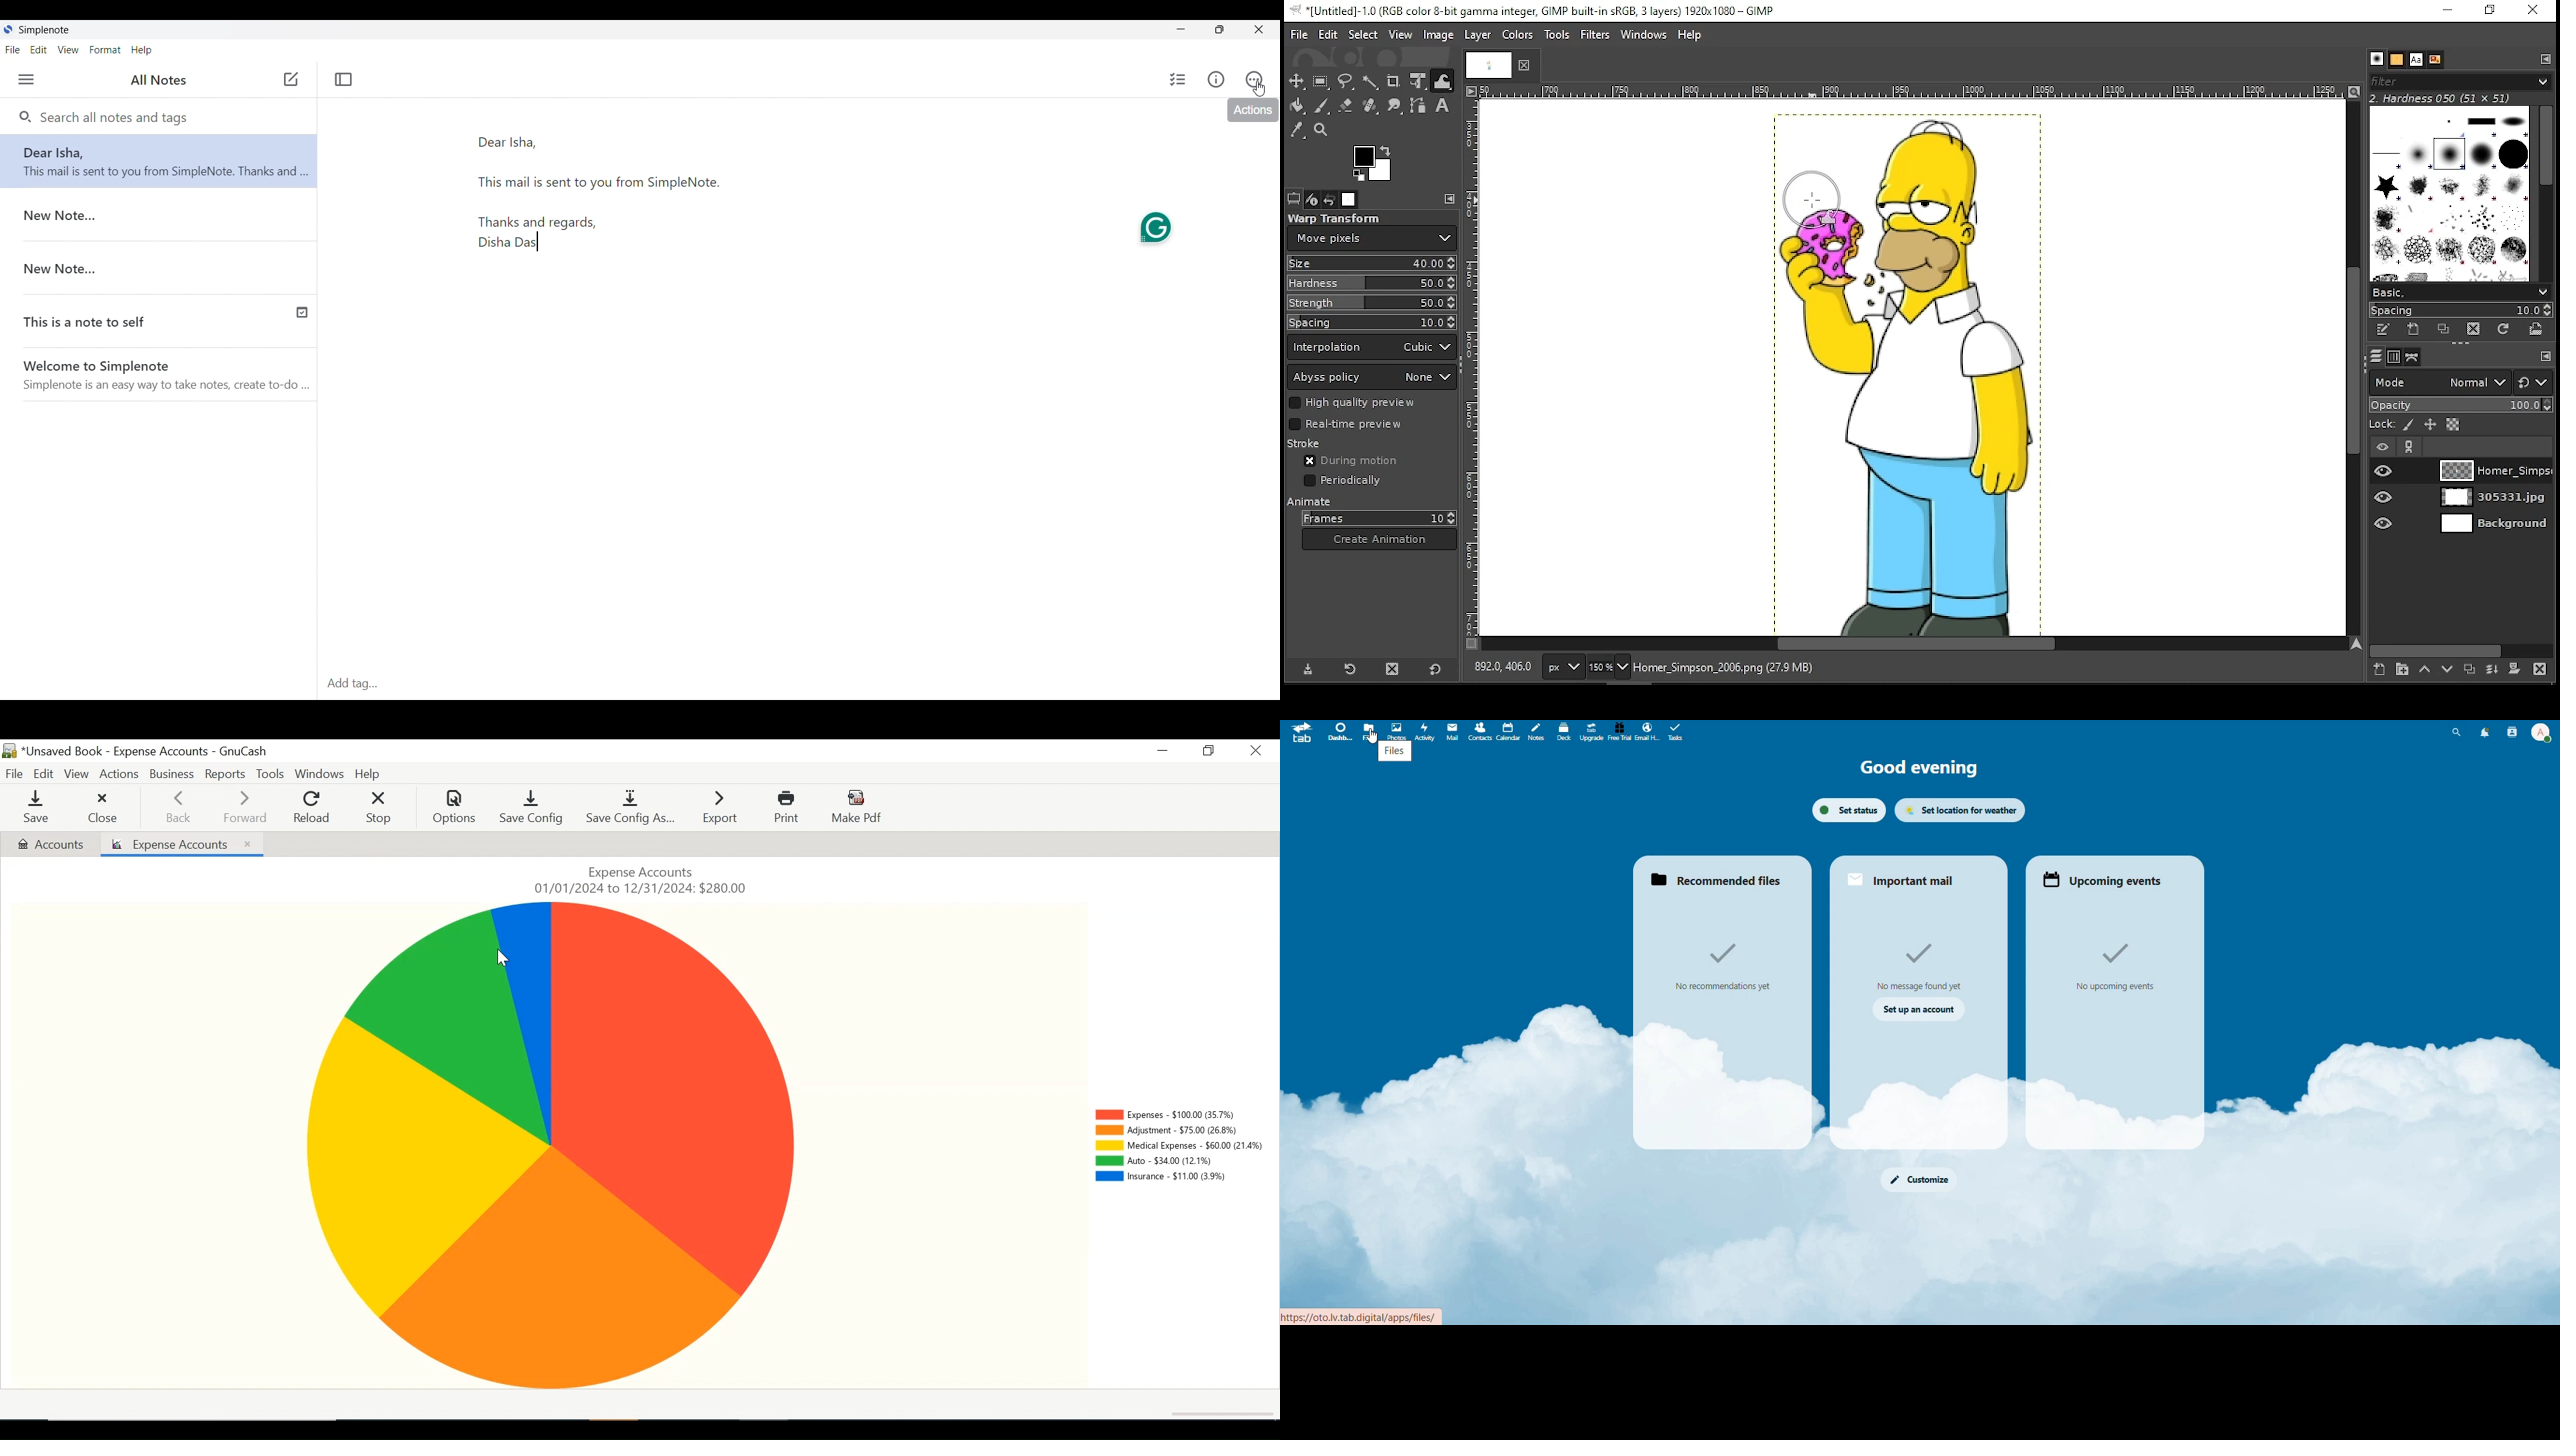 The width and height of the screenshot is (2576, 1456). I want to click on Text cursor, so click(545, 247).